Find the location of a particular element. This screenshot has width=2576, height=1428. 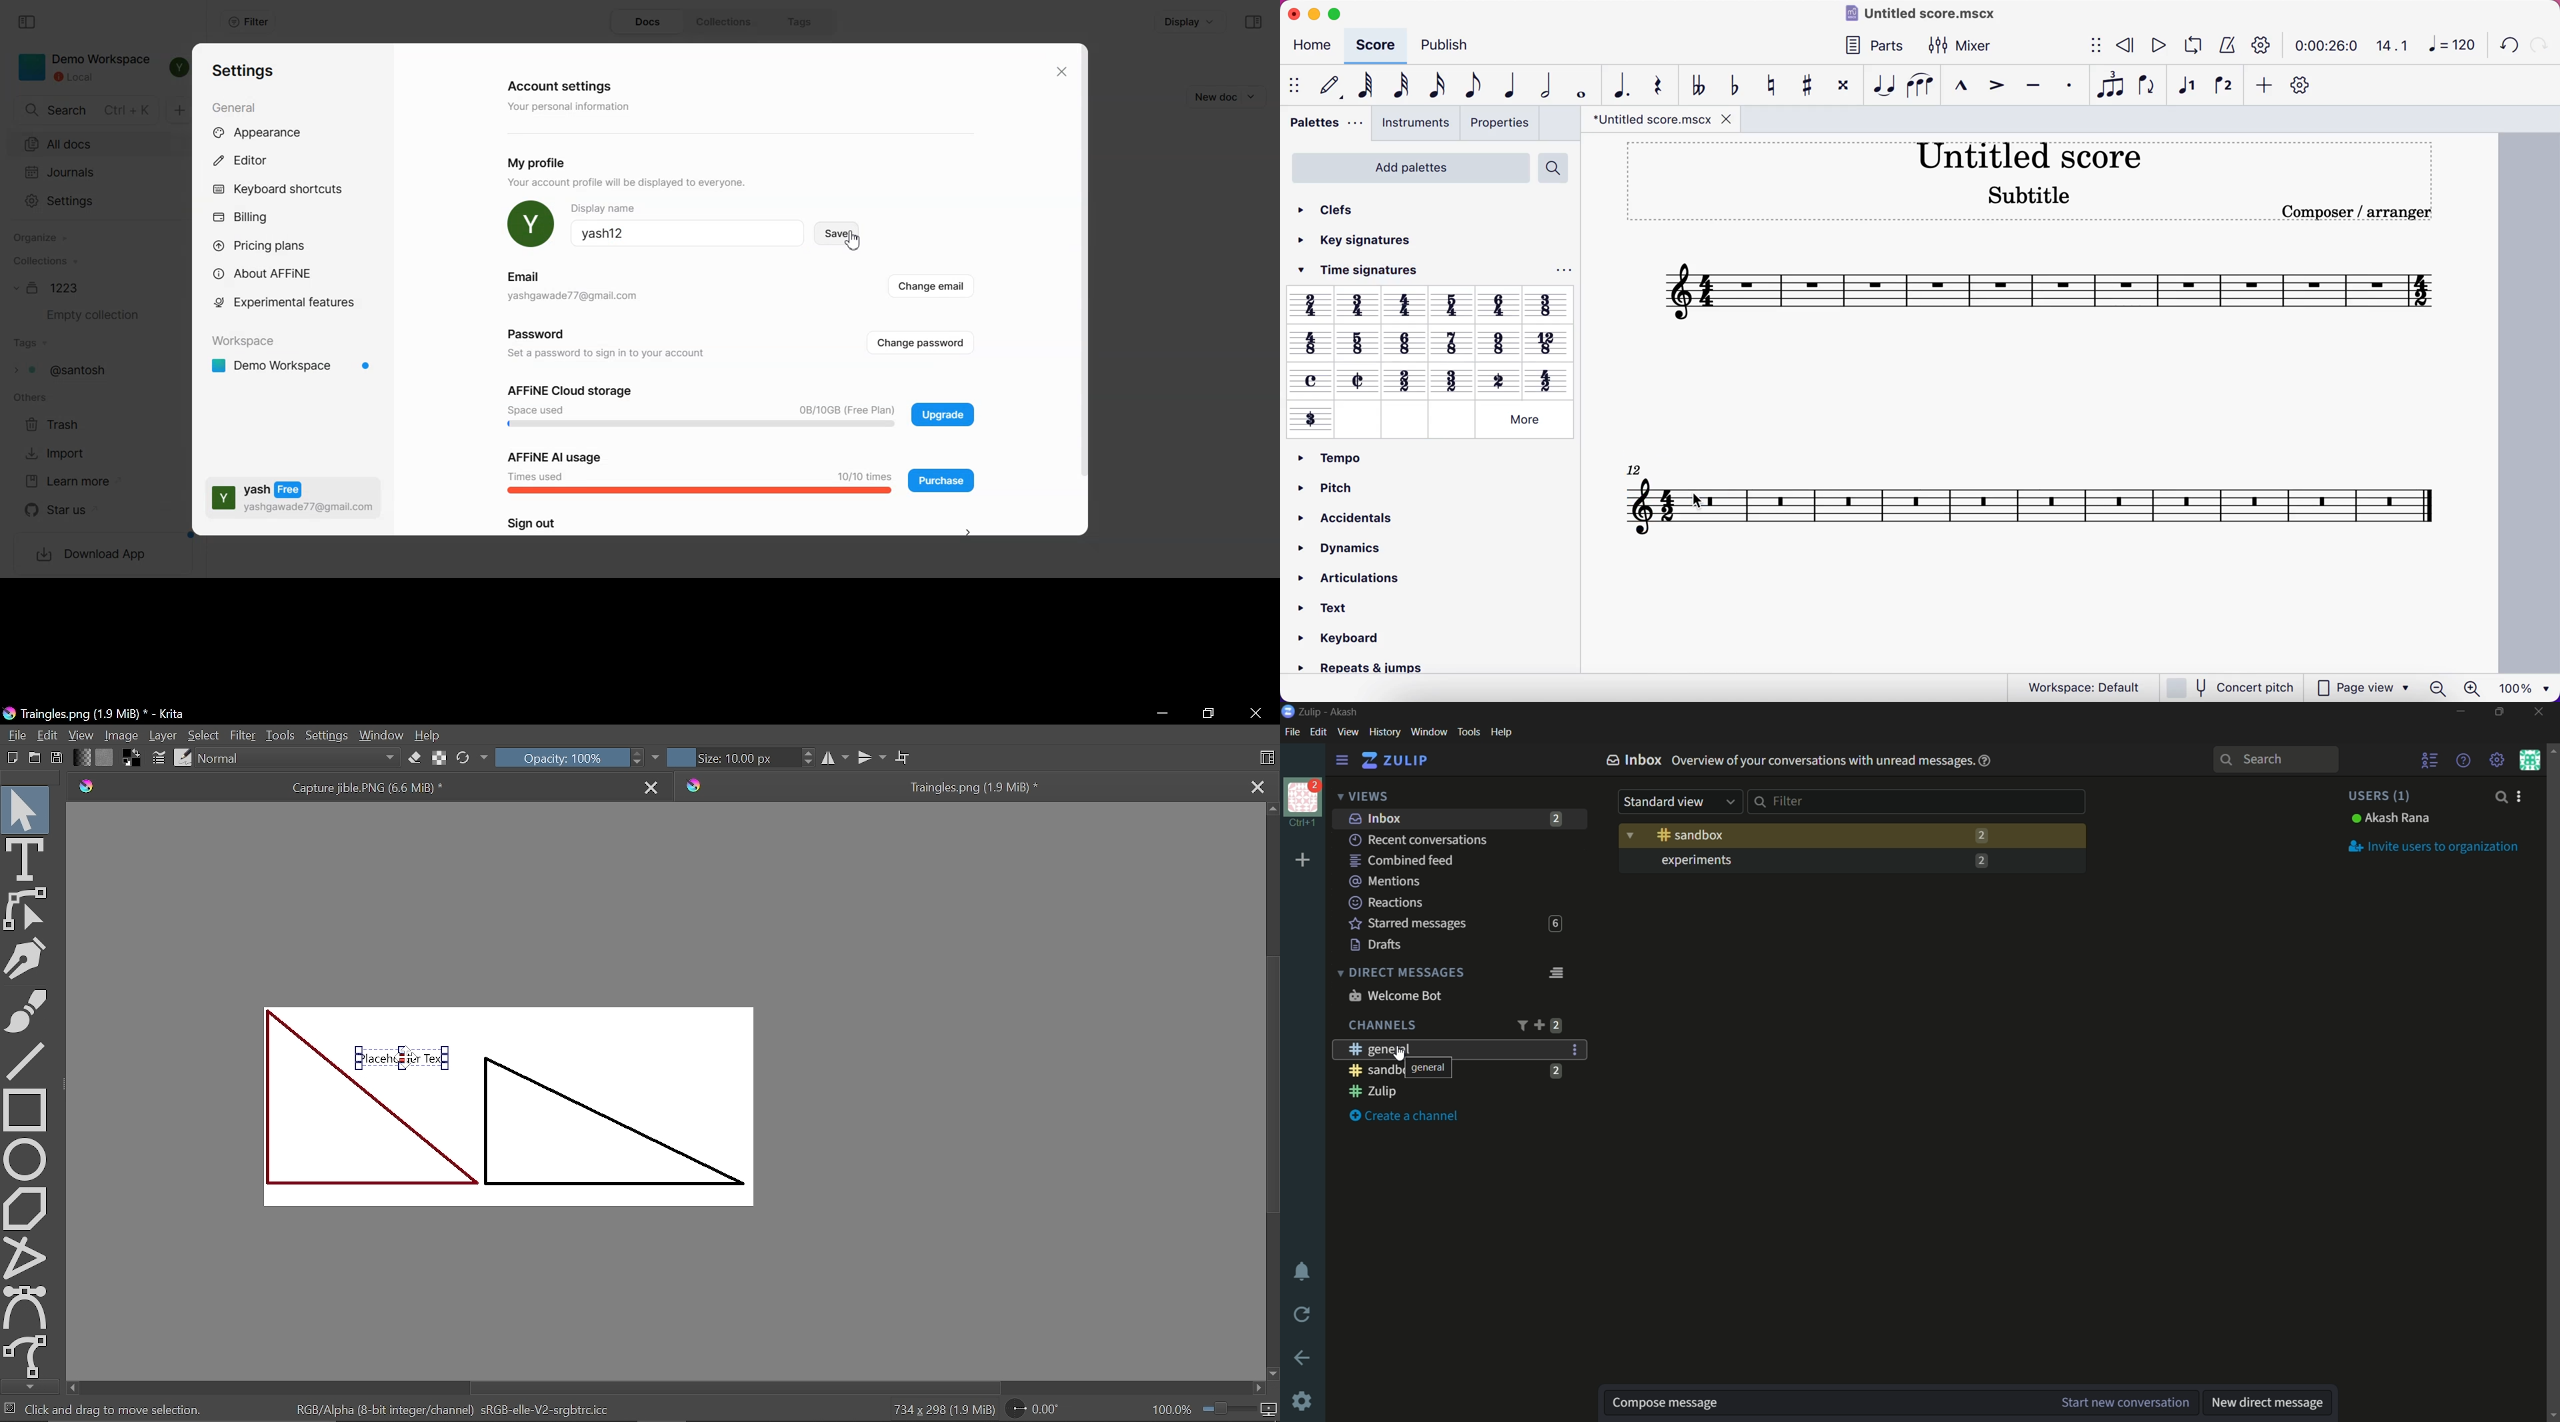

rewind is located at coordinates (2121, 47).